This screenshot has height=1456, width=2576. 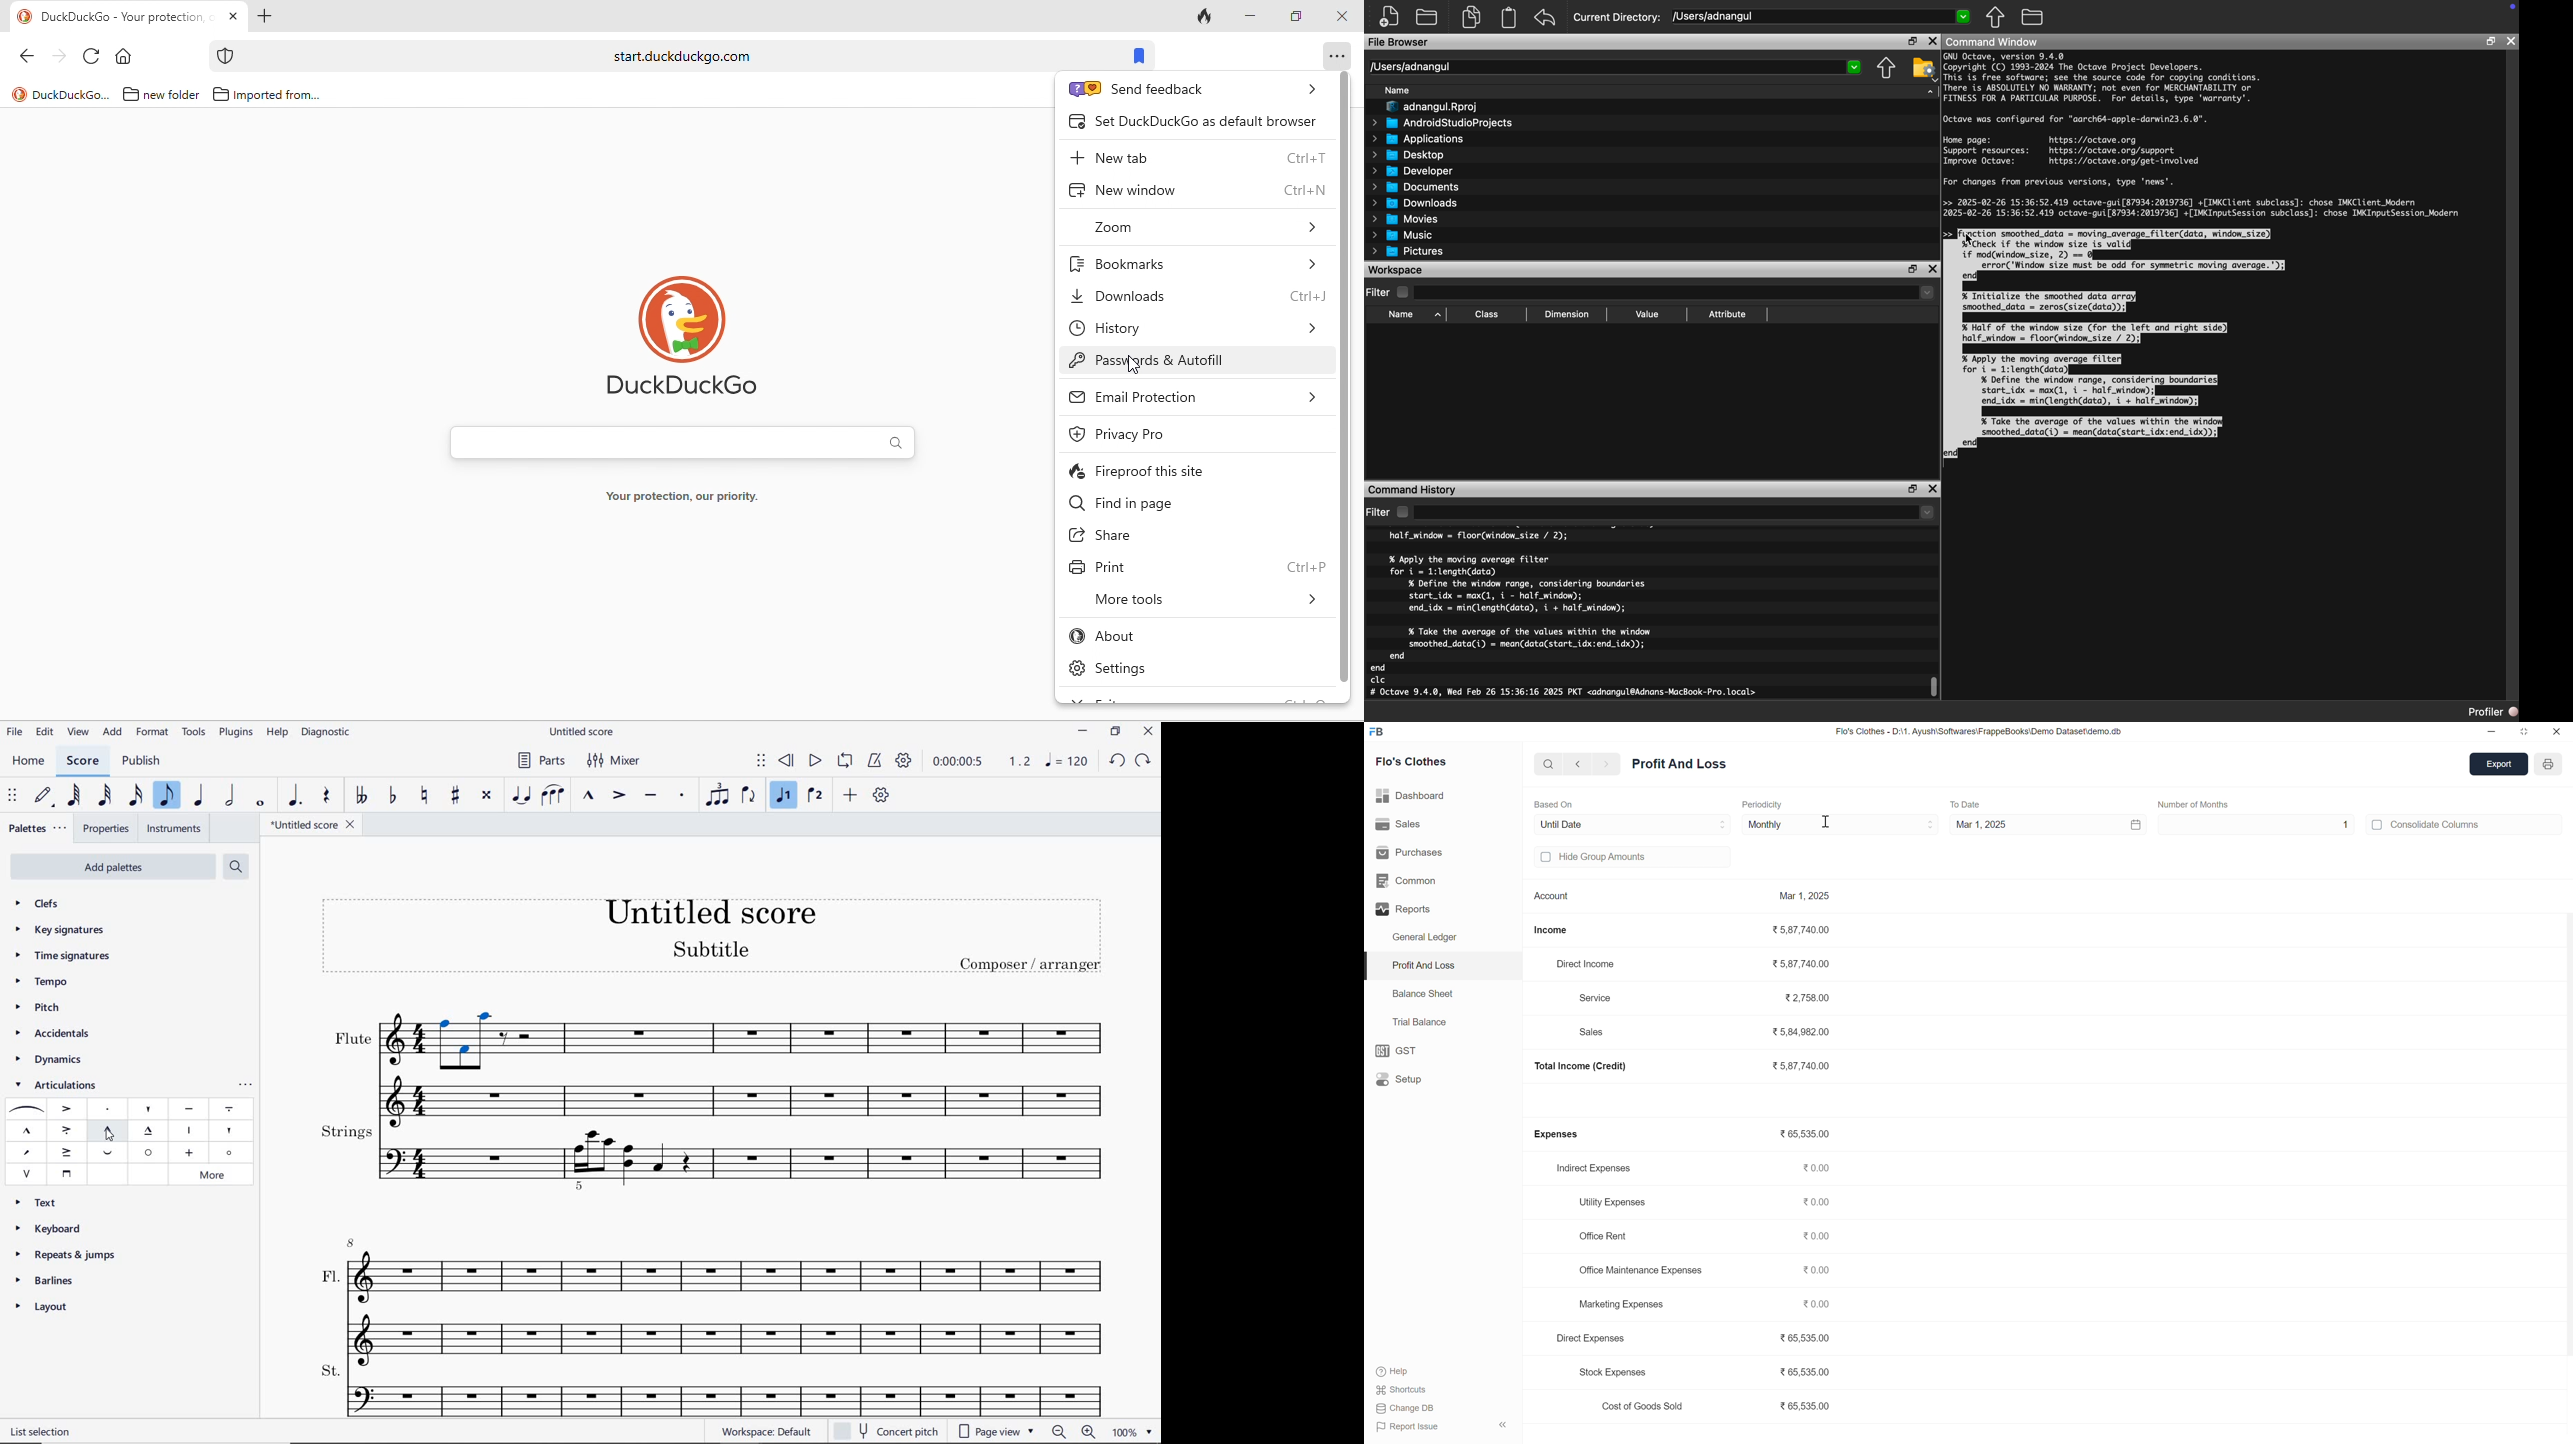 I want to click on Flo's Clothes, so click(x=1413, y=764).